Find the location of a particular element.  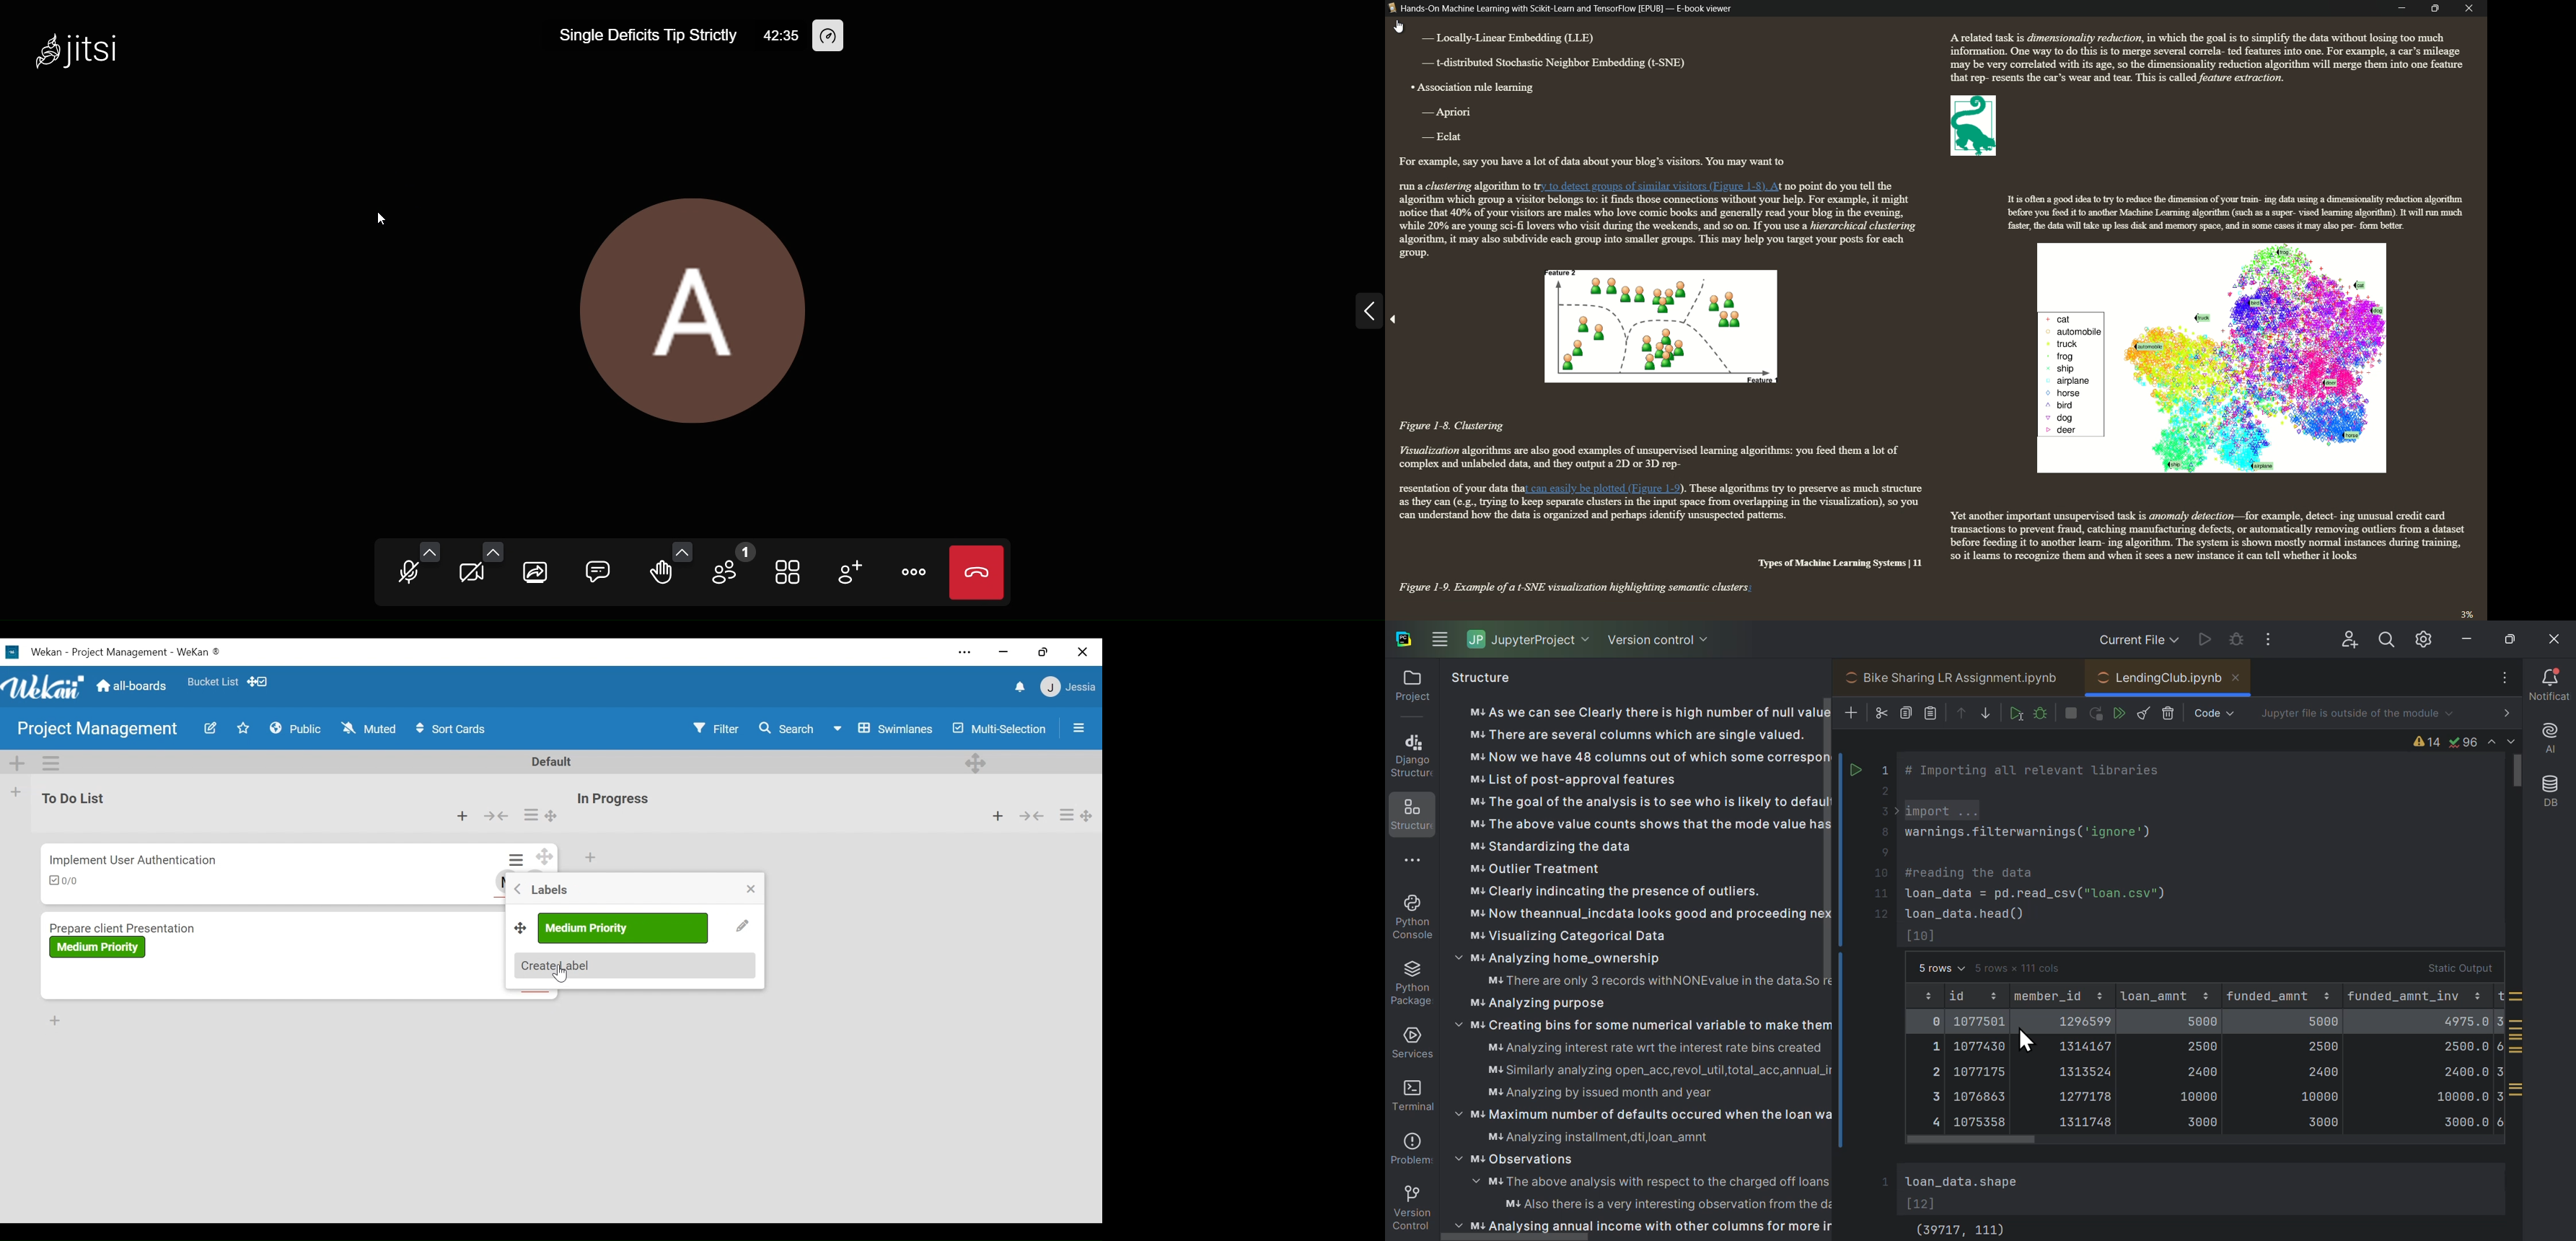

Add Swimlane is located at coordinates (17, 761).